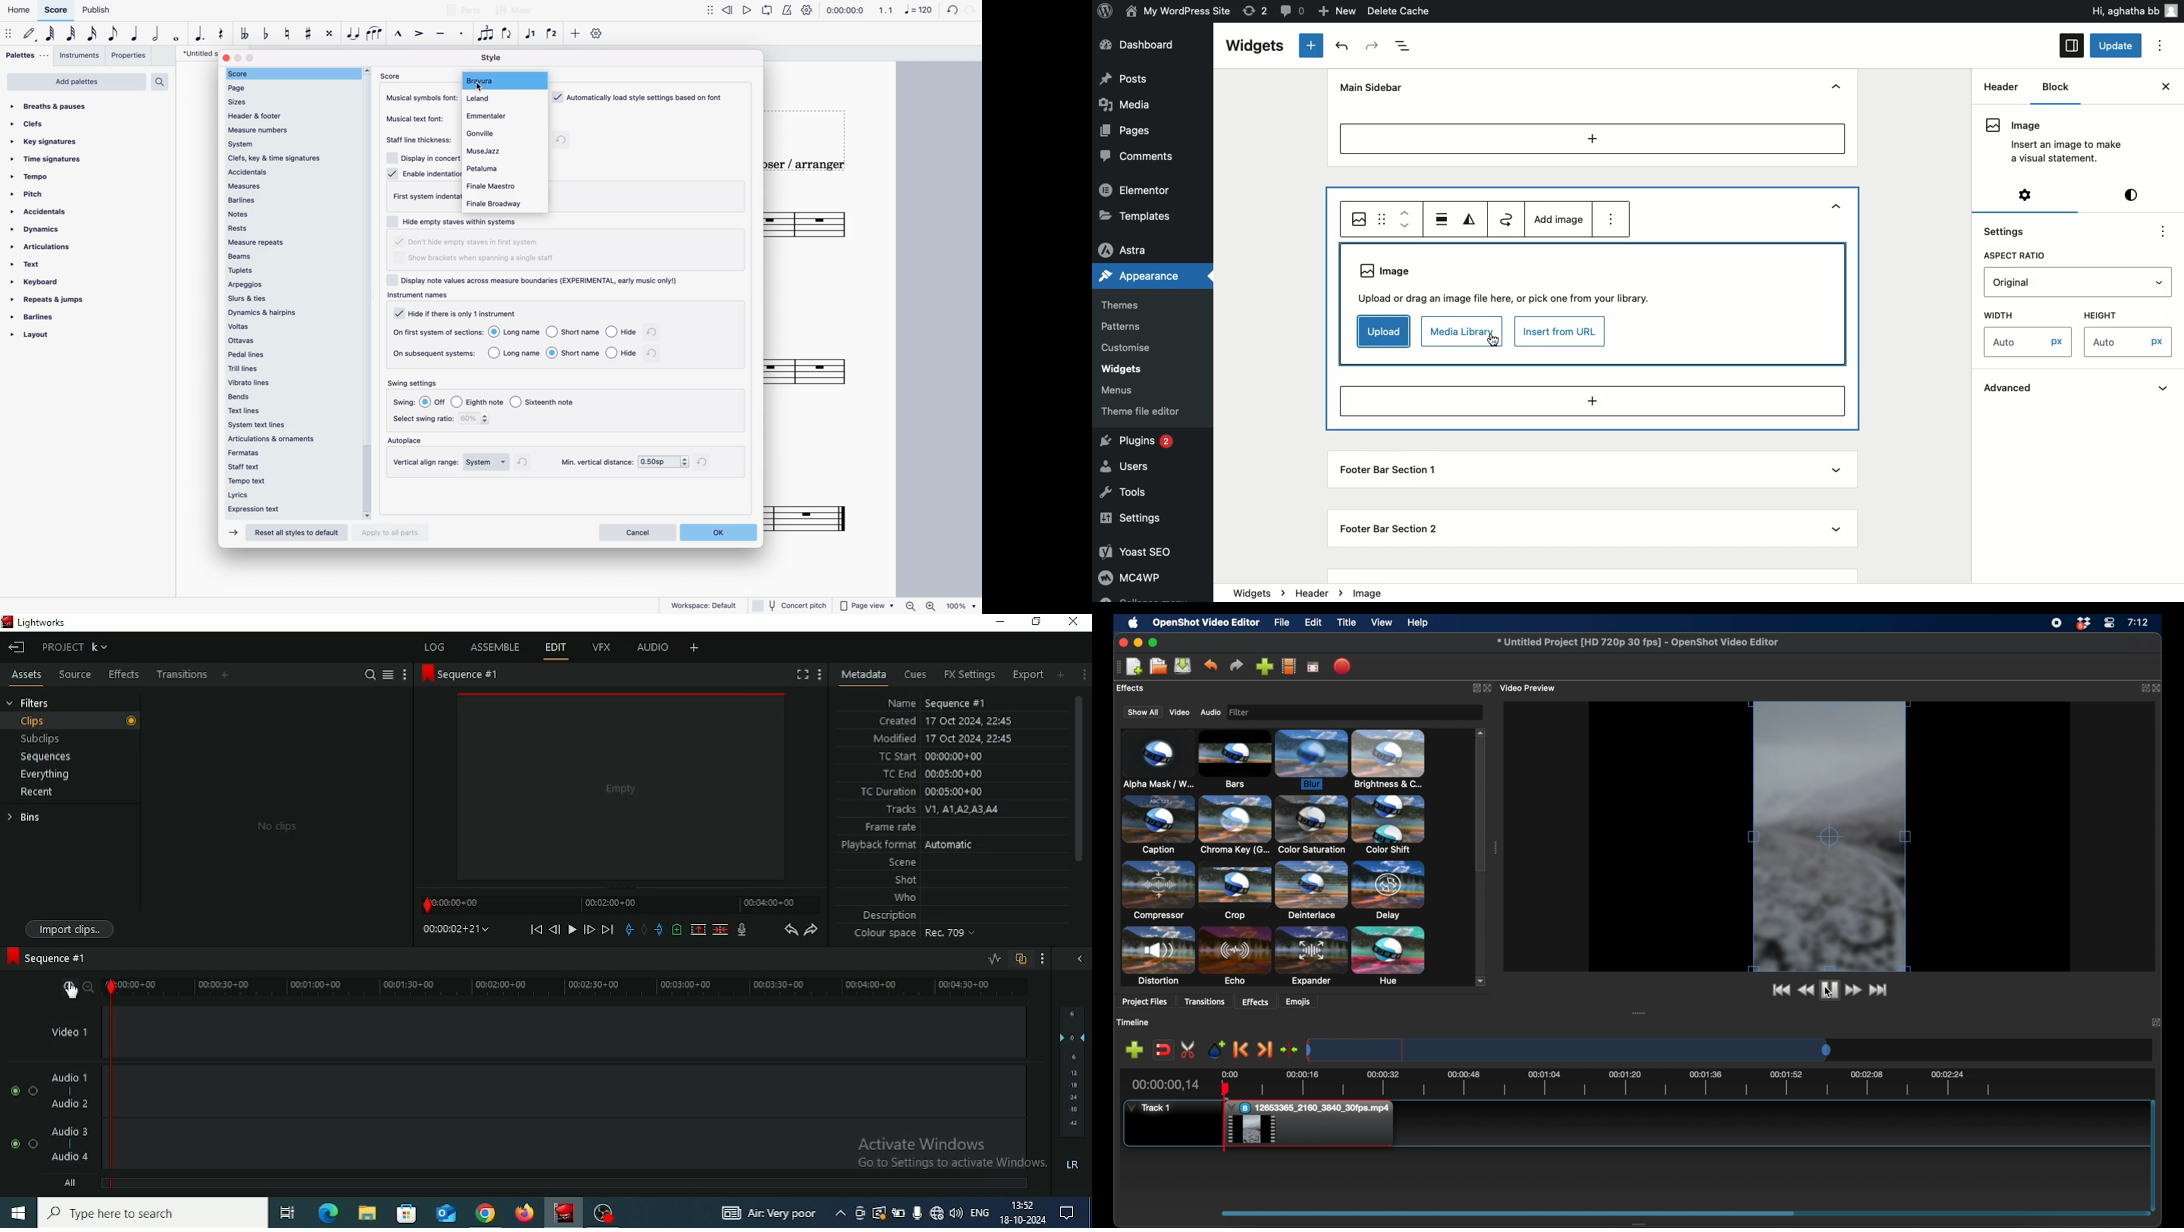 The height and width of the screenshot is (1232, 2184). I want to click on Minimize, so click(1001, 623).